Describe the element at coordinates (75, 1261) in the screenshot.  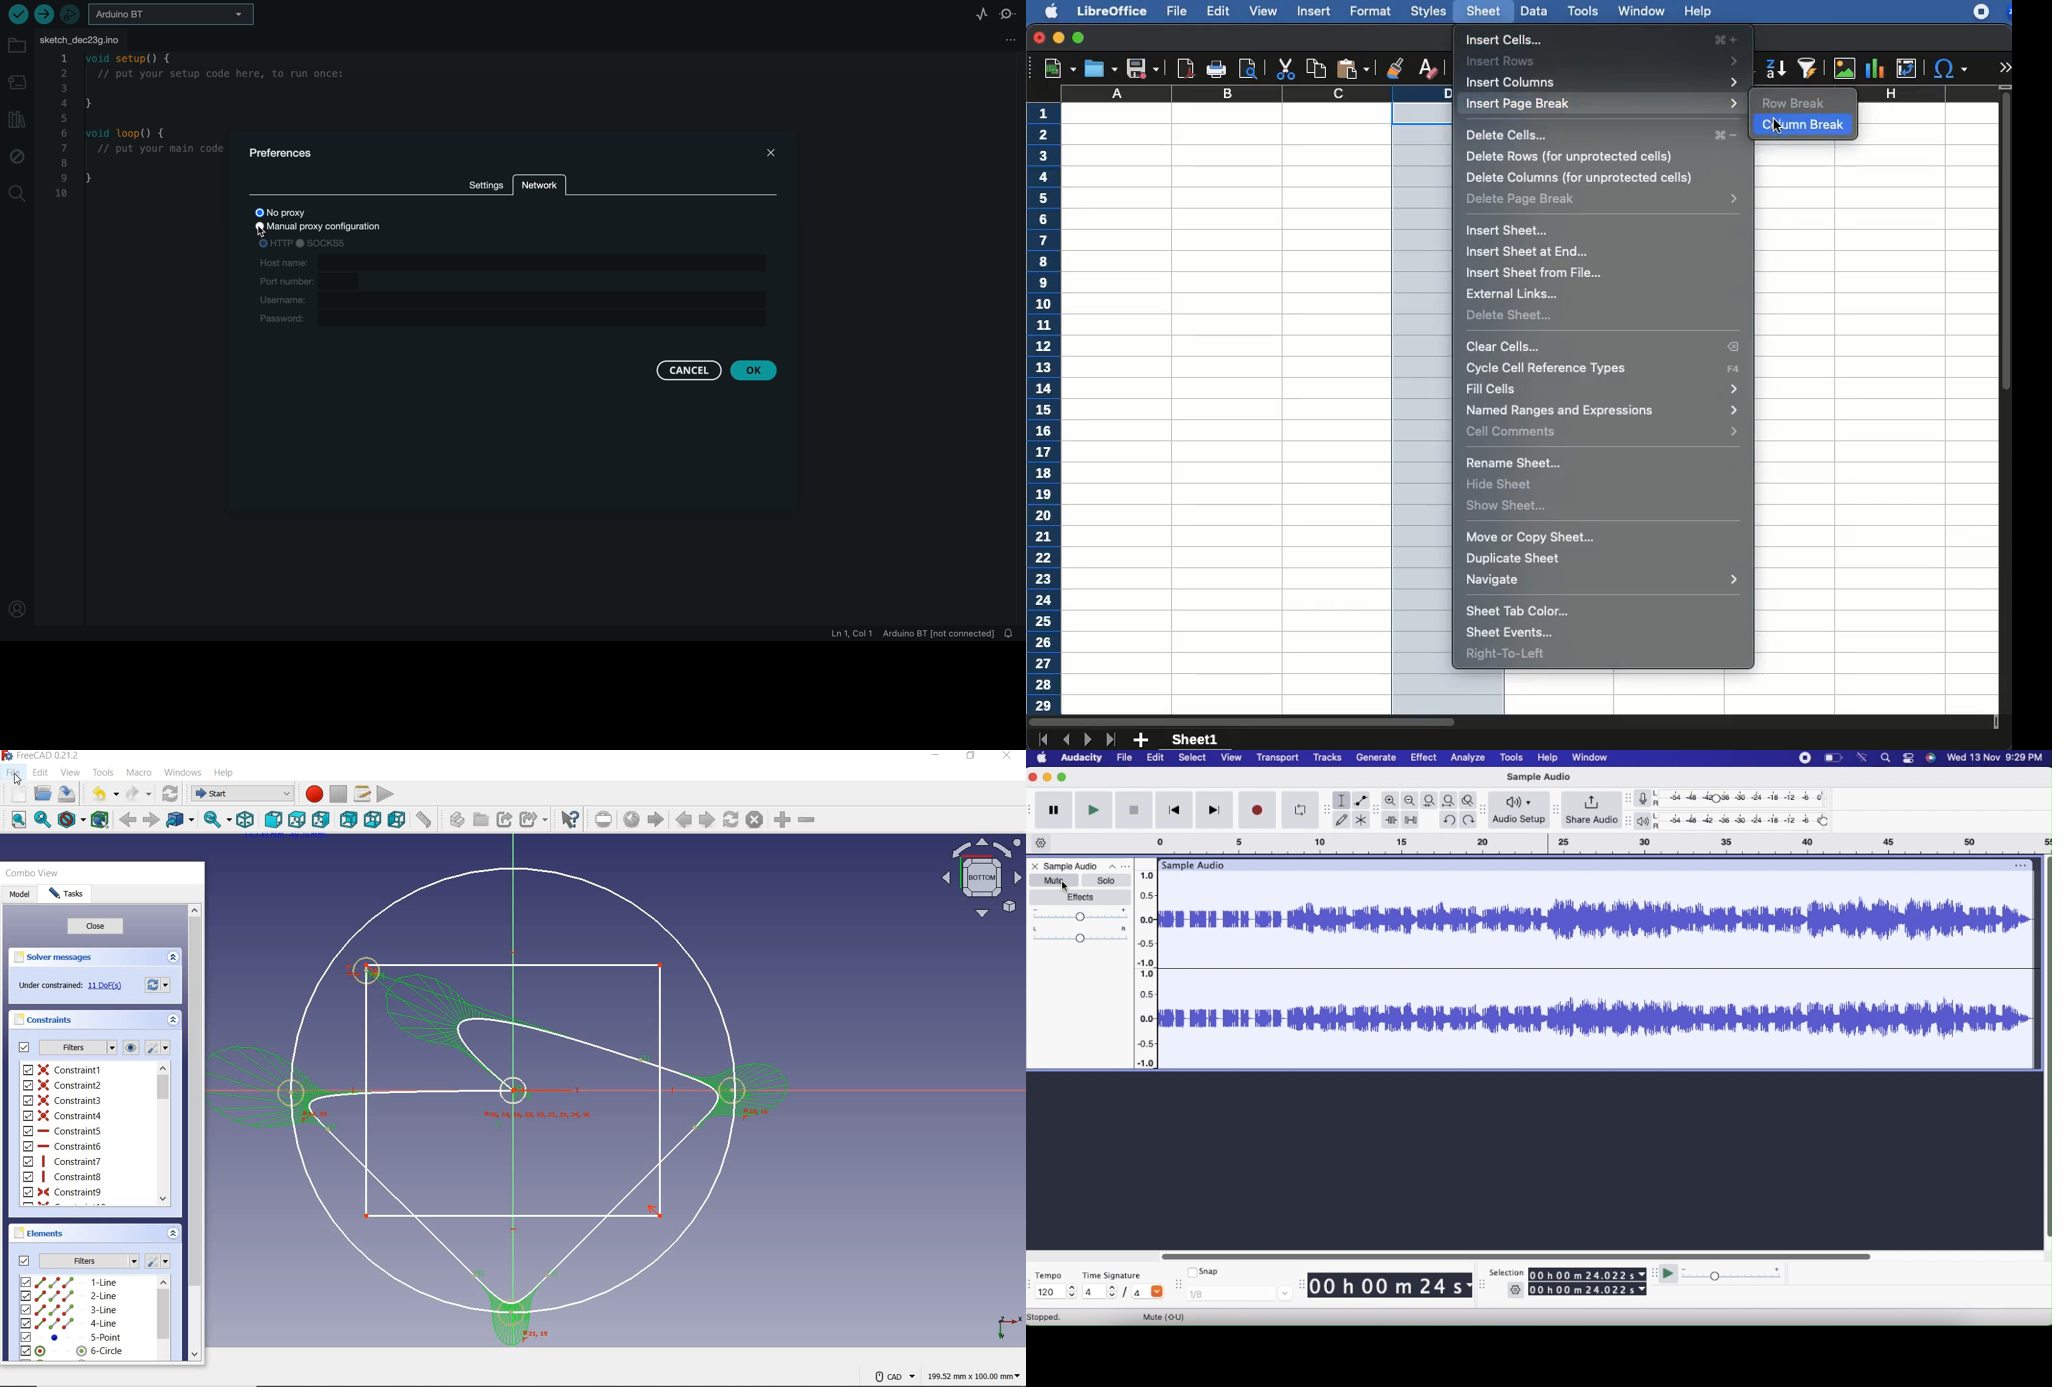
I see `filters` at that location.